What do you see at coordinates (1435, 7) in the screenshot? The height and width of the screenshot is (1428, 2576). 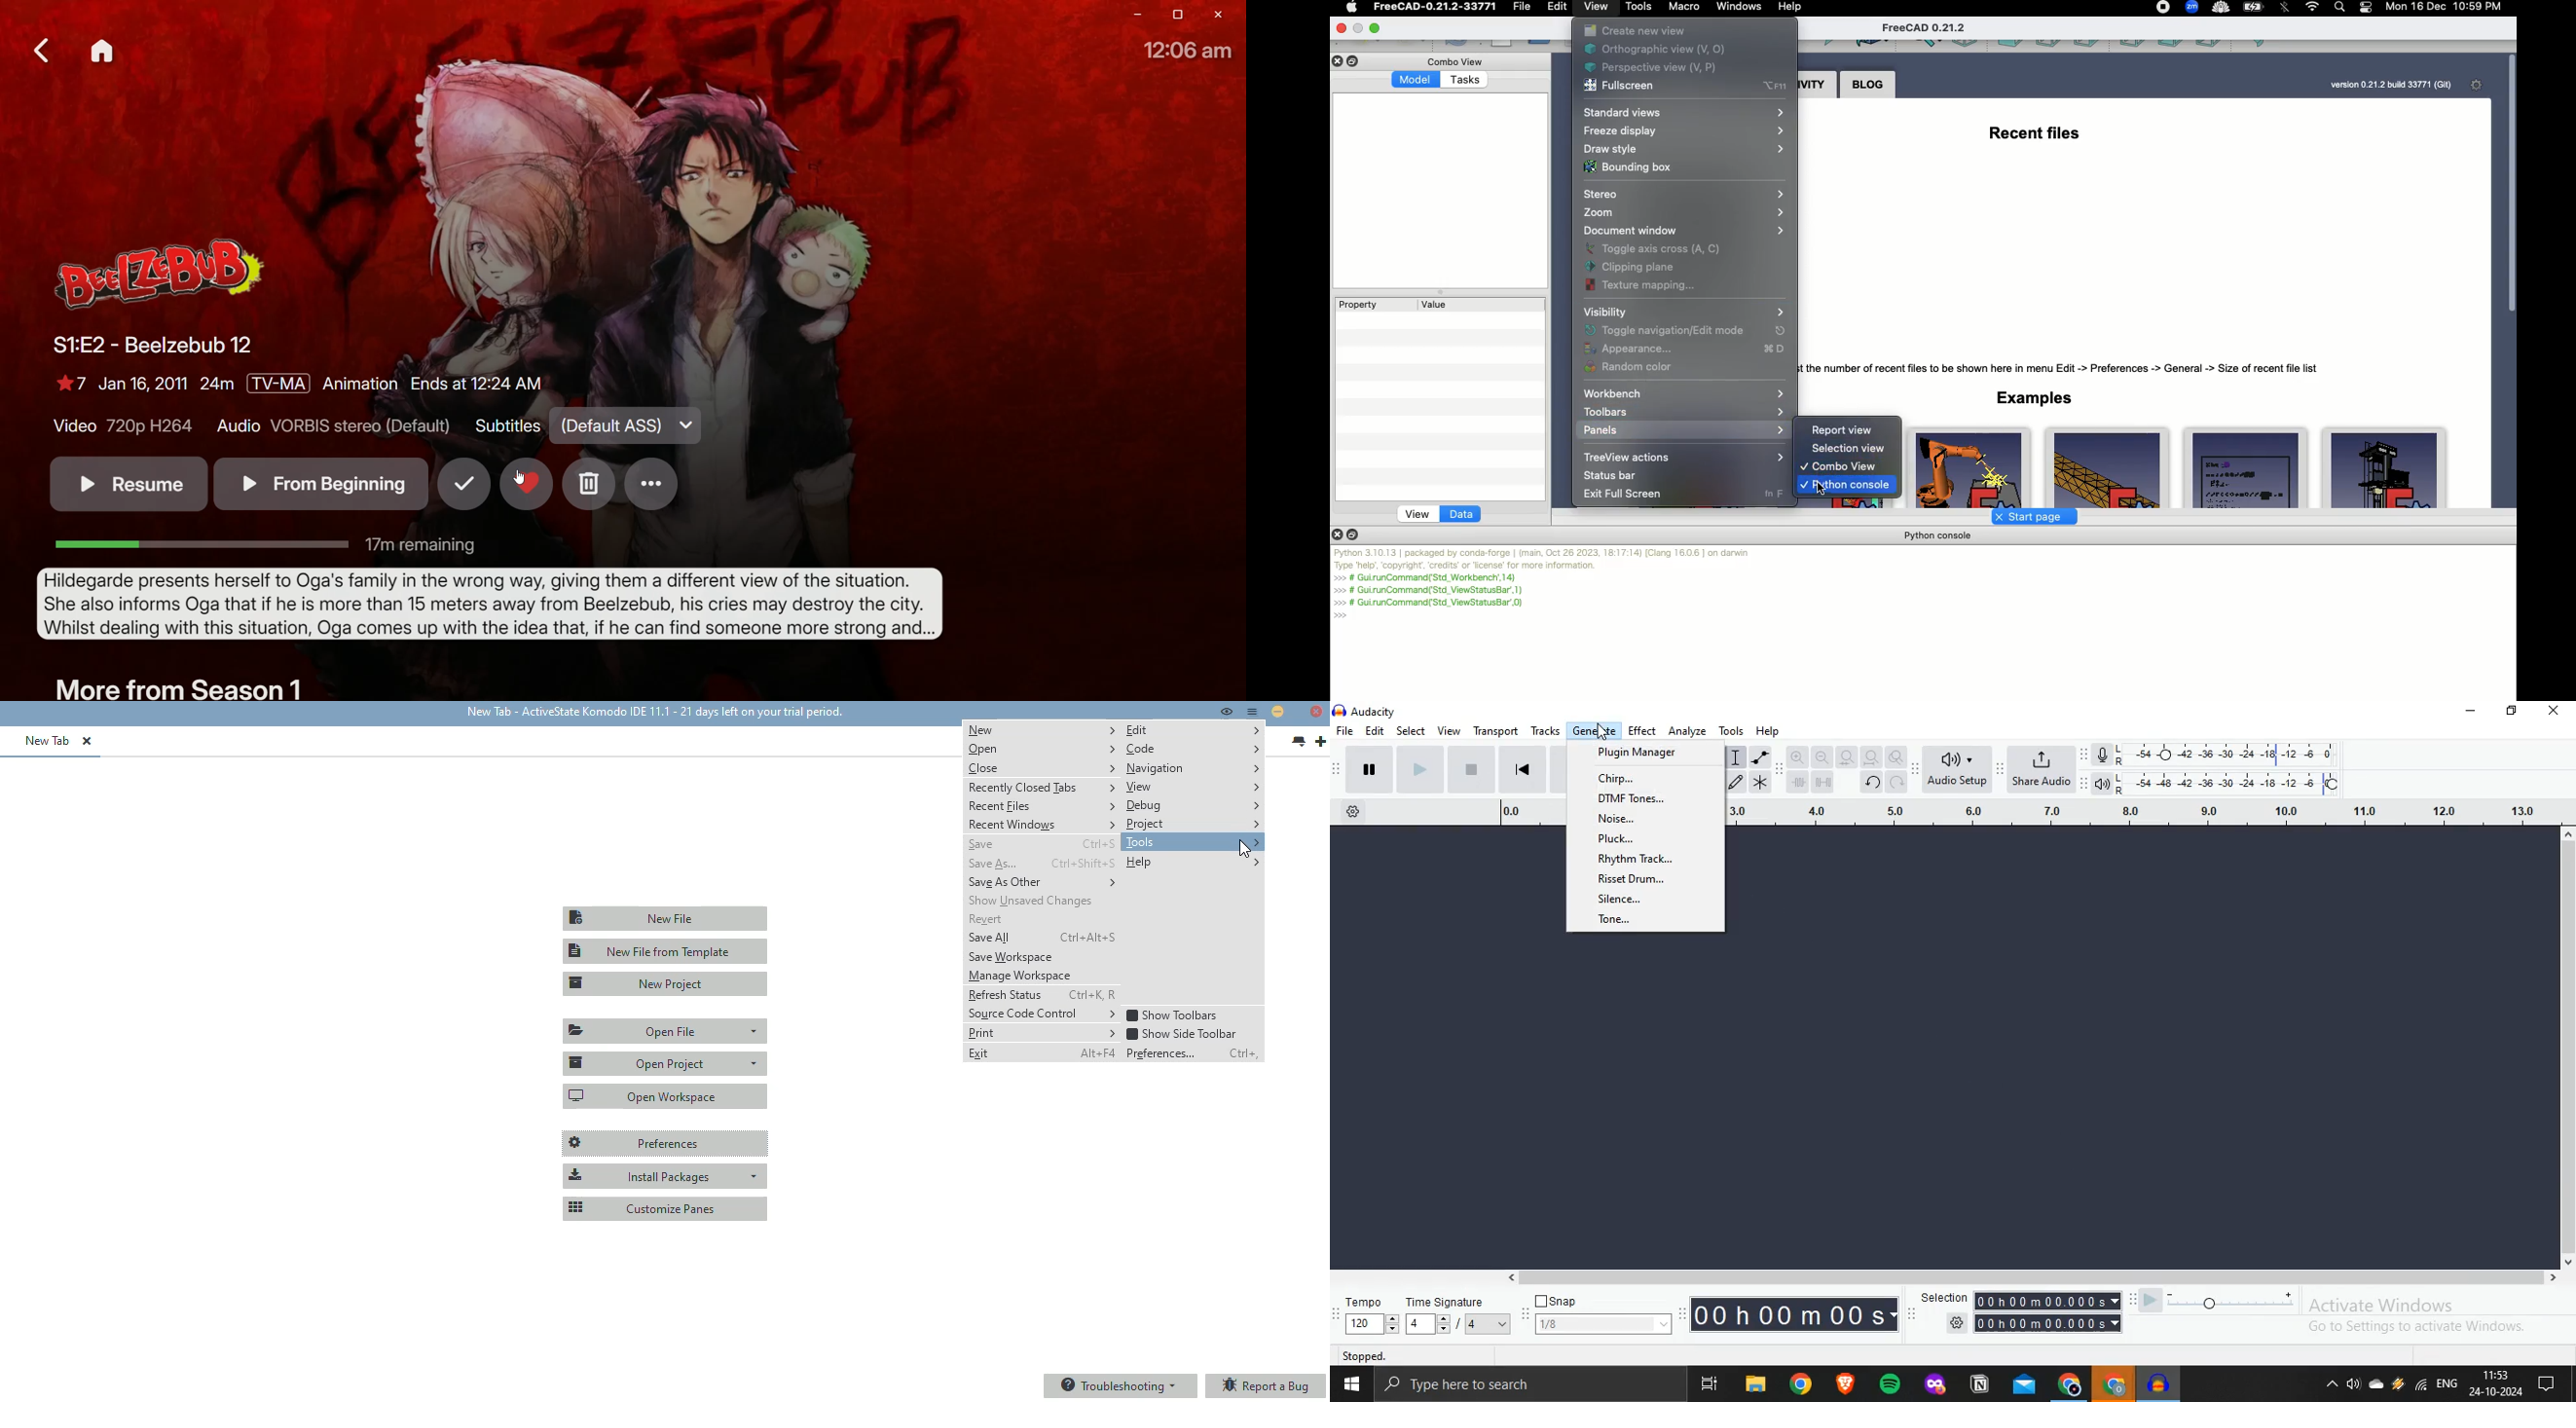 I see `FreeCAD-0.21.2033771` at bounding box center [1435, 7].